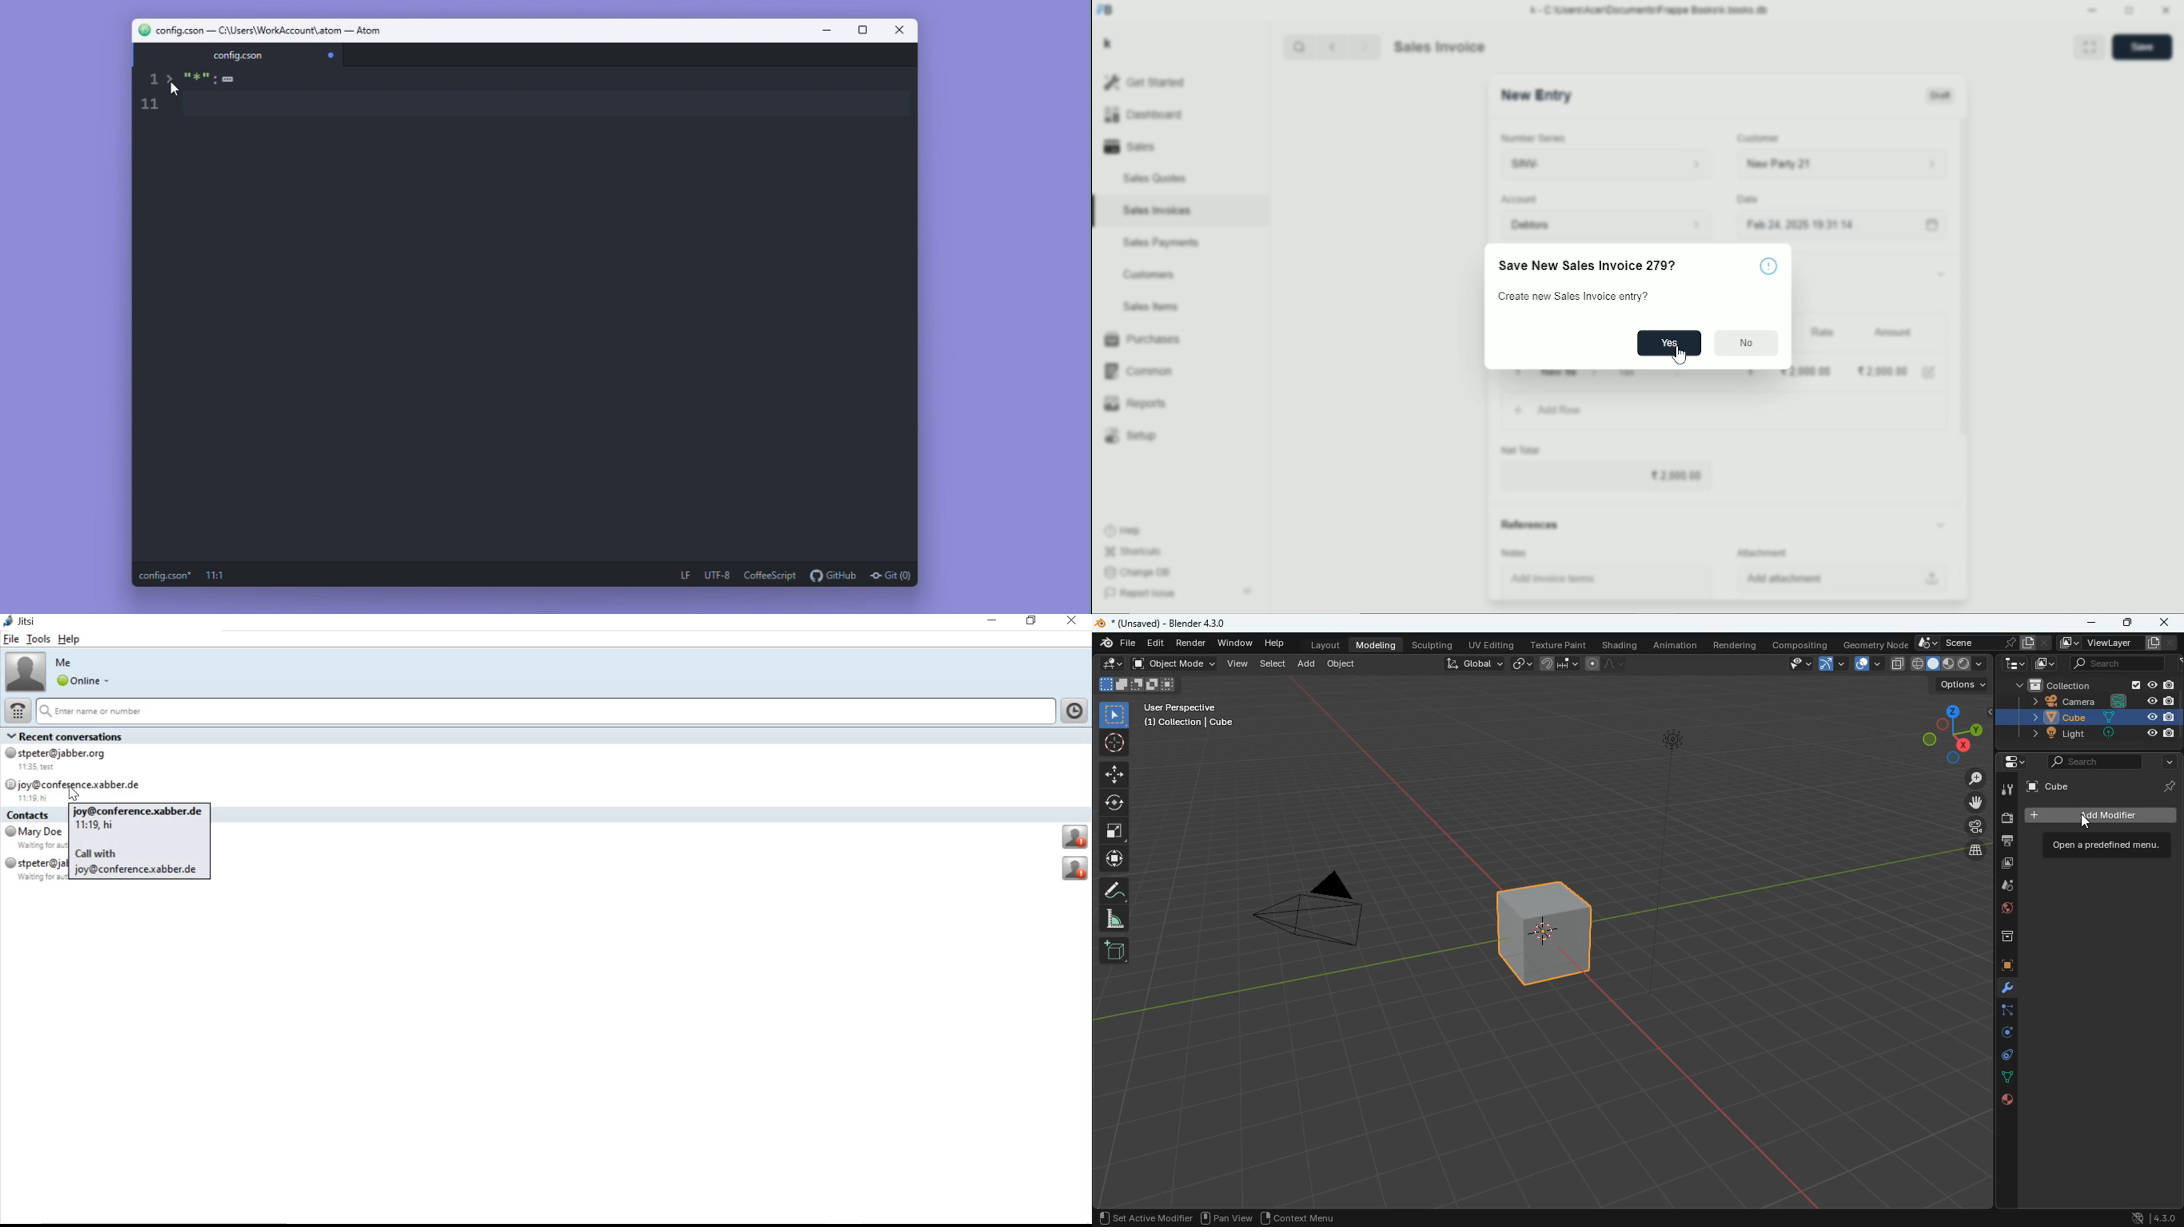 Image resolution: width=2184 pixels, height=1232 pixels. Describe the element at coordinates (1603, 164) in the screenshot. I see `SINV` at that location.